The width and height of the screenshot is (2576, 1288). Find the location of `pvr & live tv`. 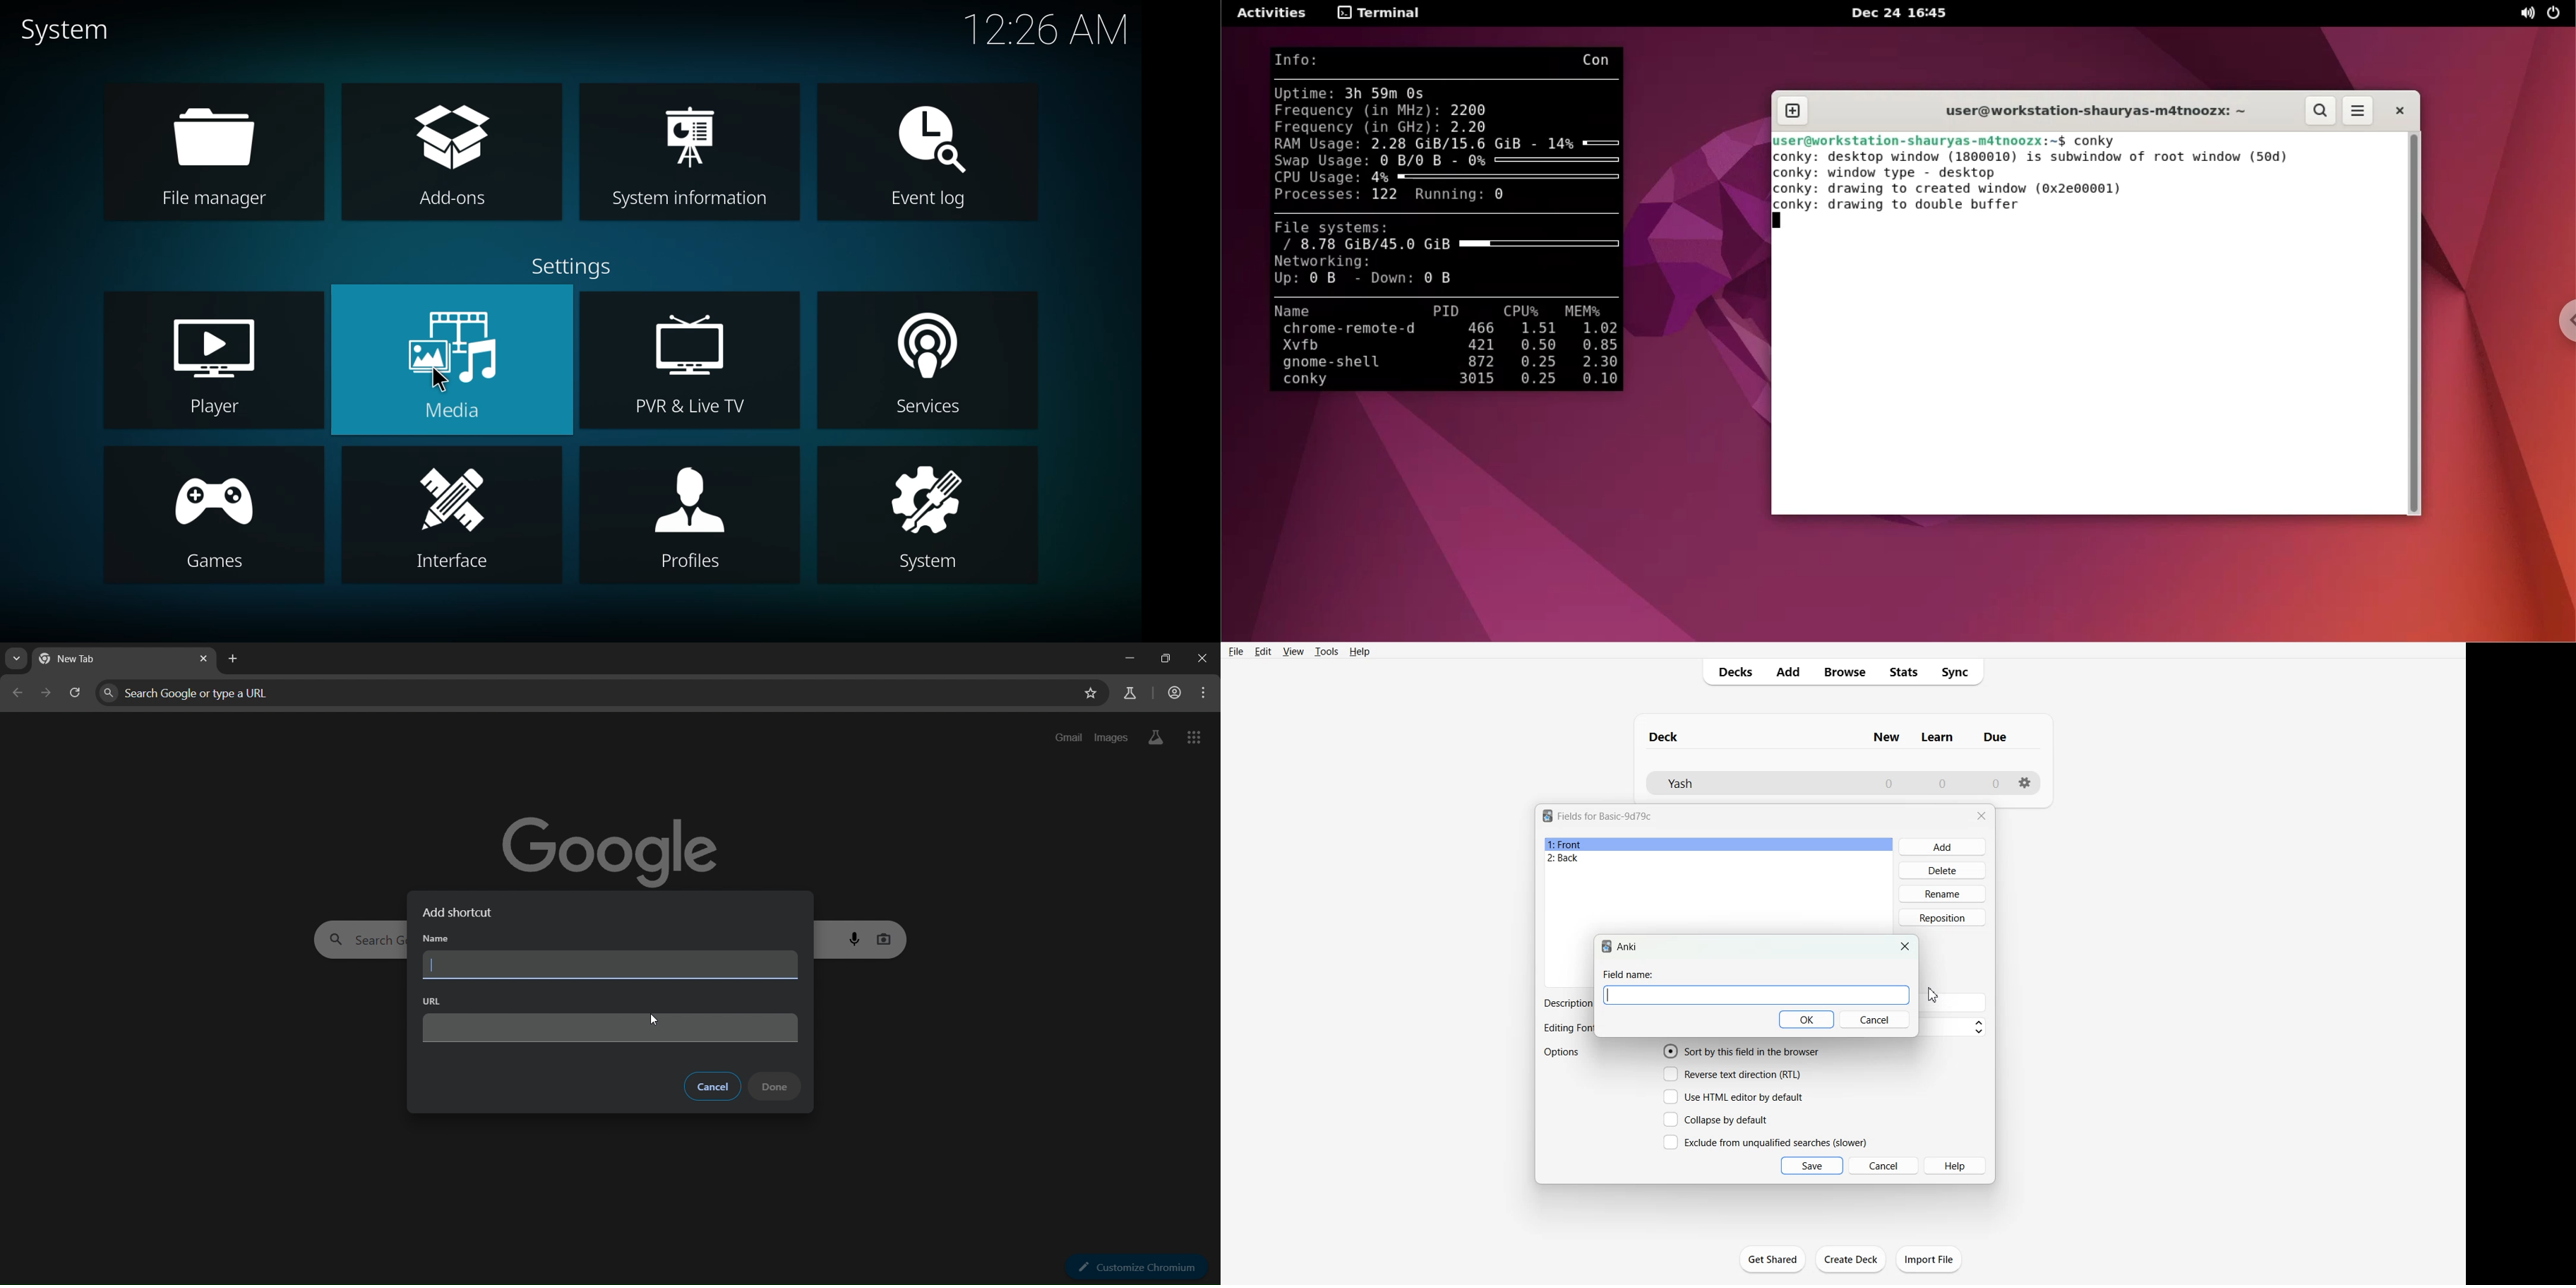

pvr & live tv is located at coordinates (695, 362).